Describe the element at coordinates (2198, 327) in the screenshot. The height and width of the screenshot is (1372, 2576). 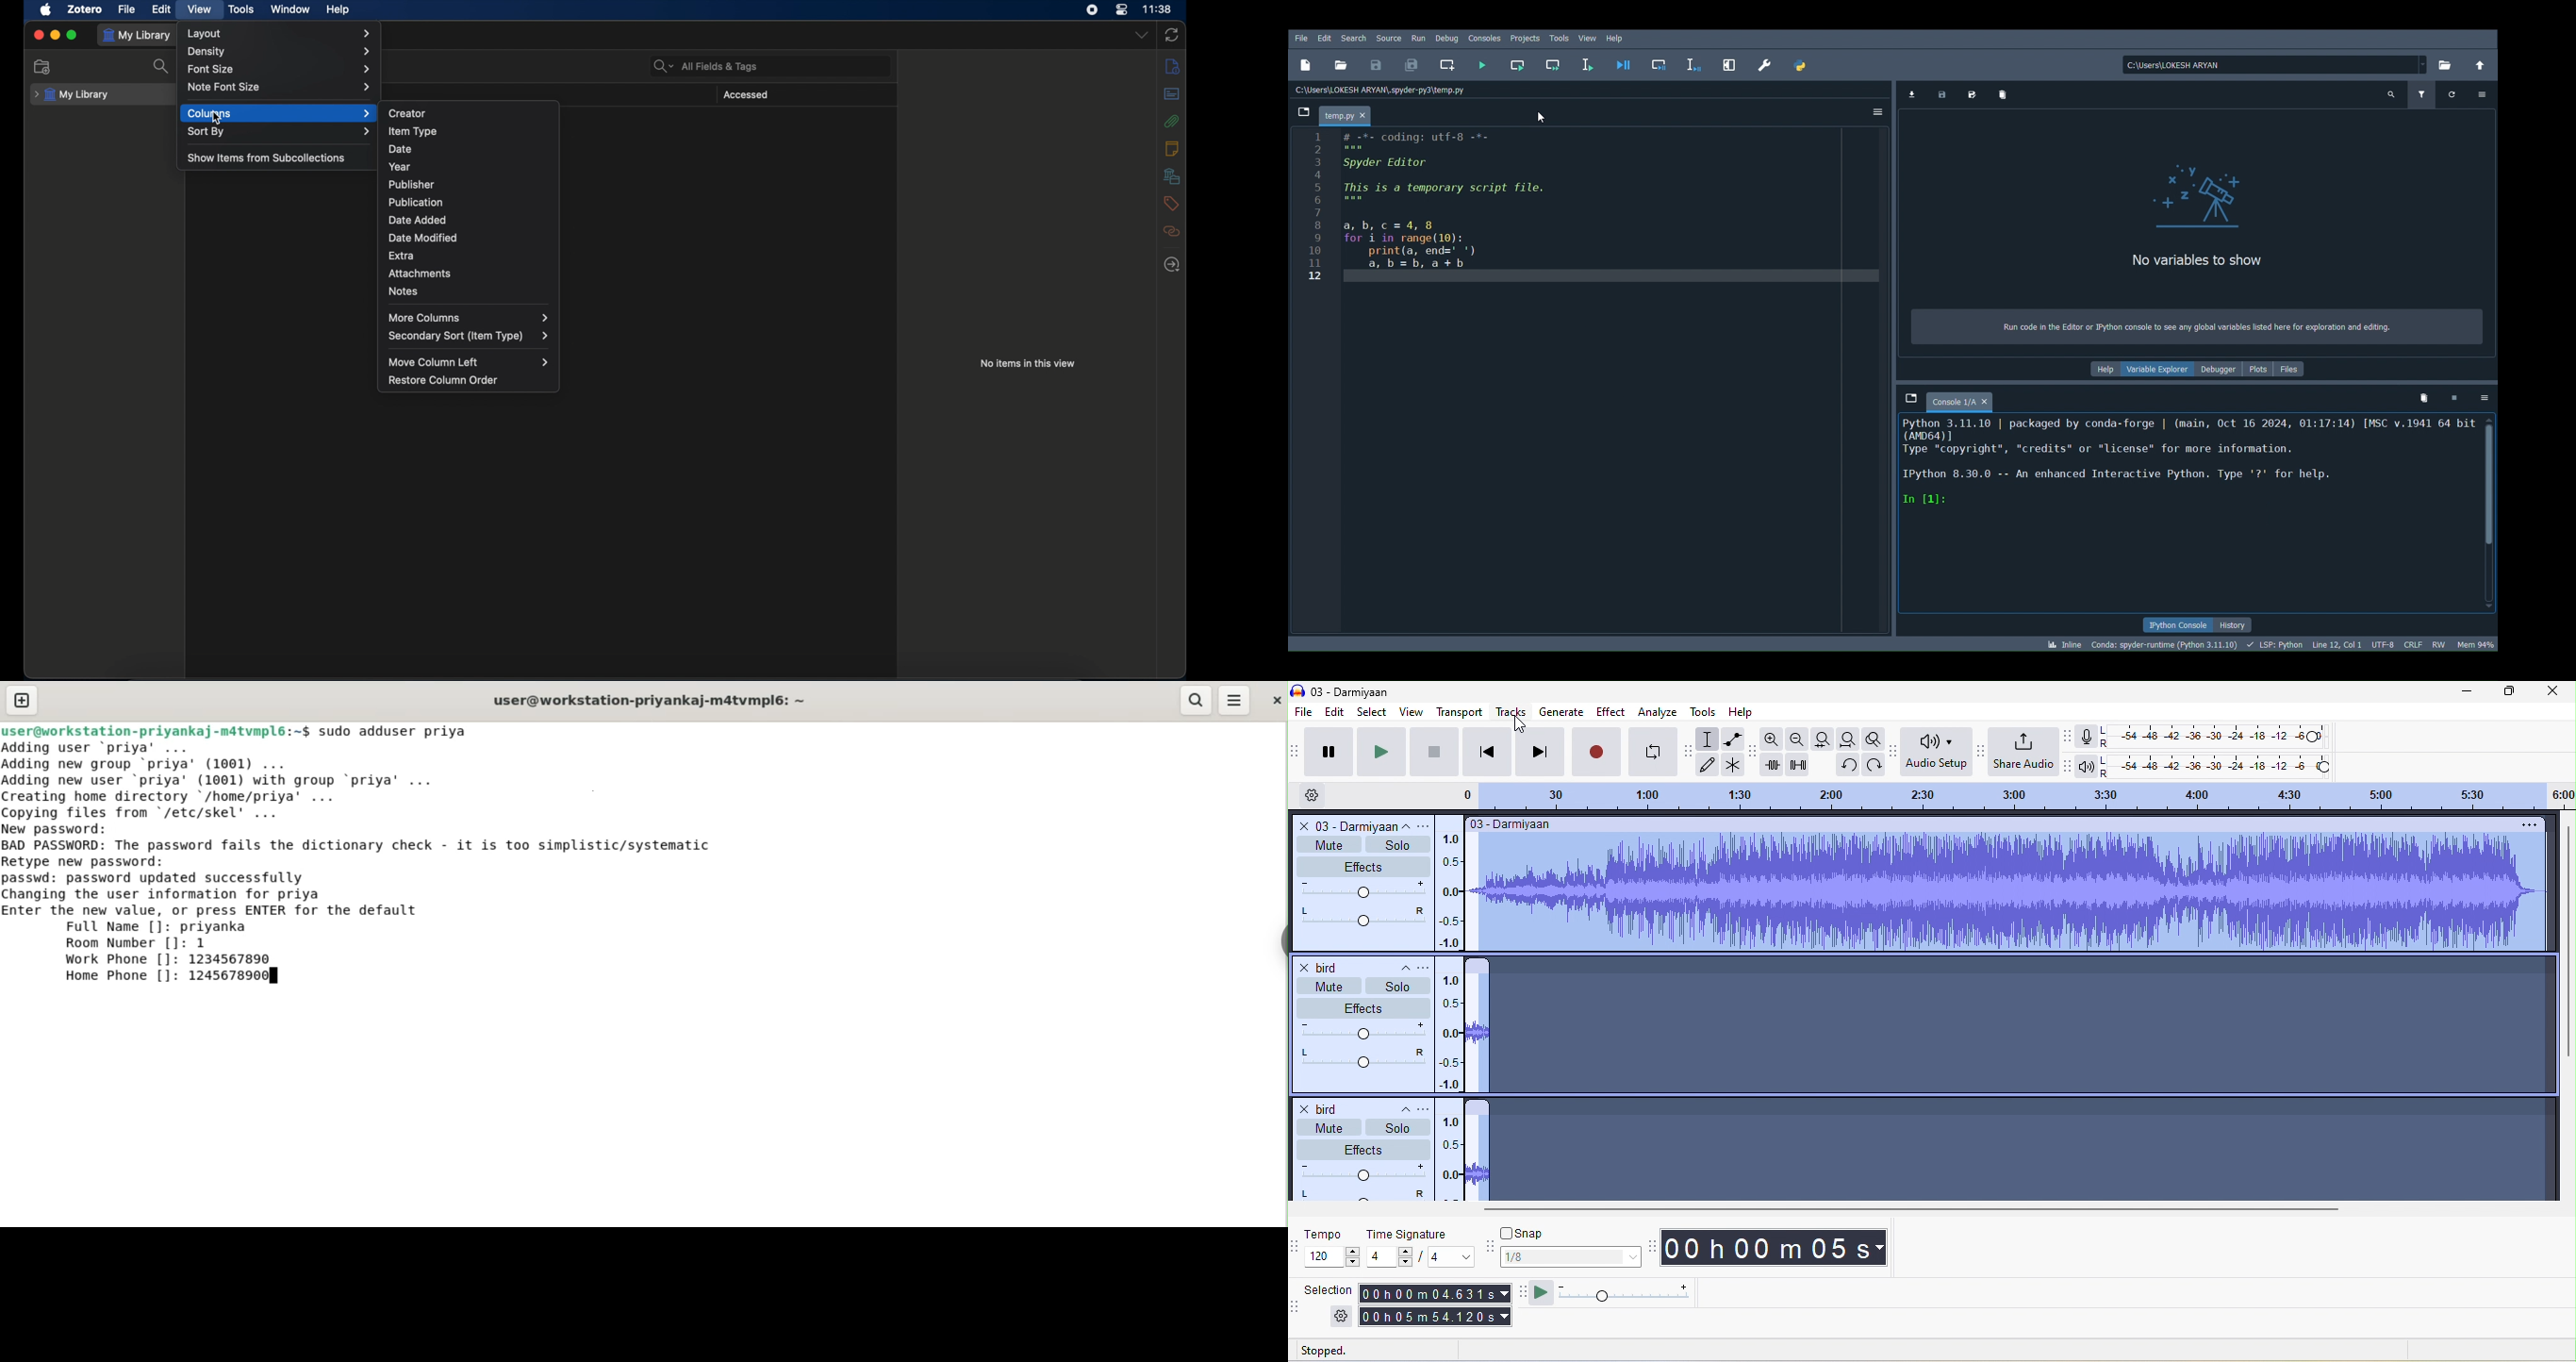
I see `Run code in the Editor or IPython console to see any global variables listed here for exploration and editing.` at that location.